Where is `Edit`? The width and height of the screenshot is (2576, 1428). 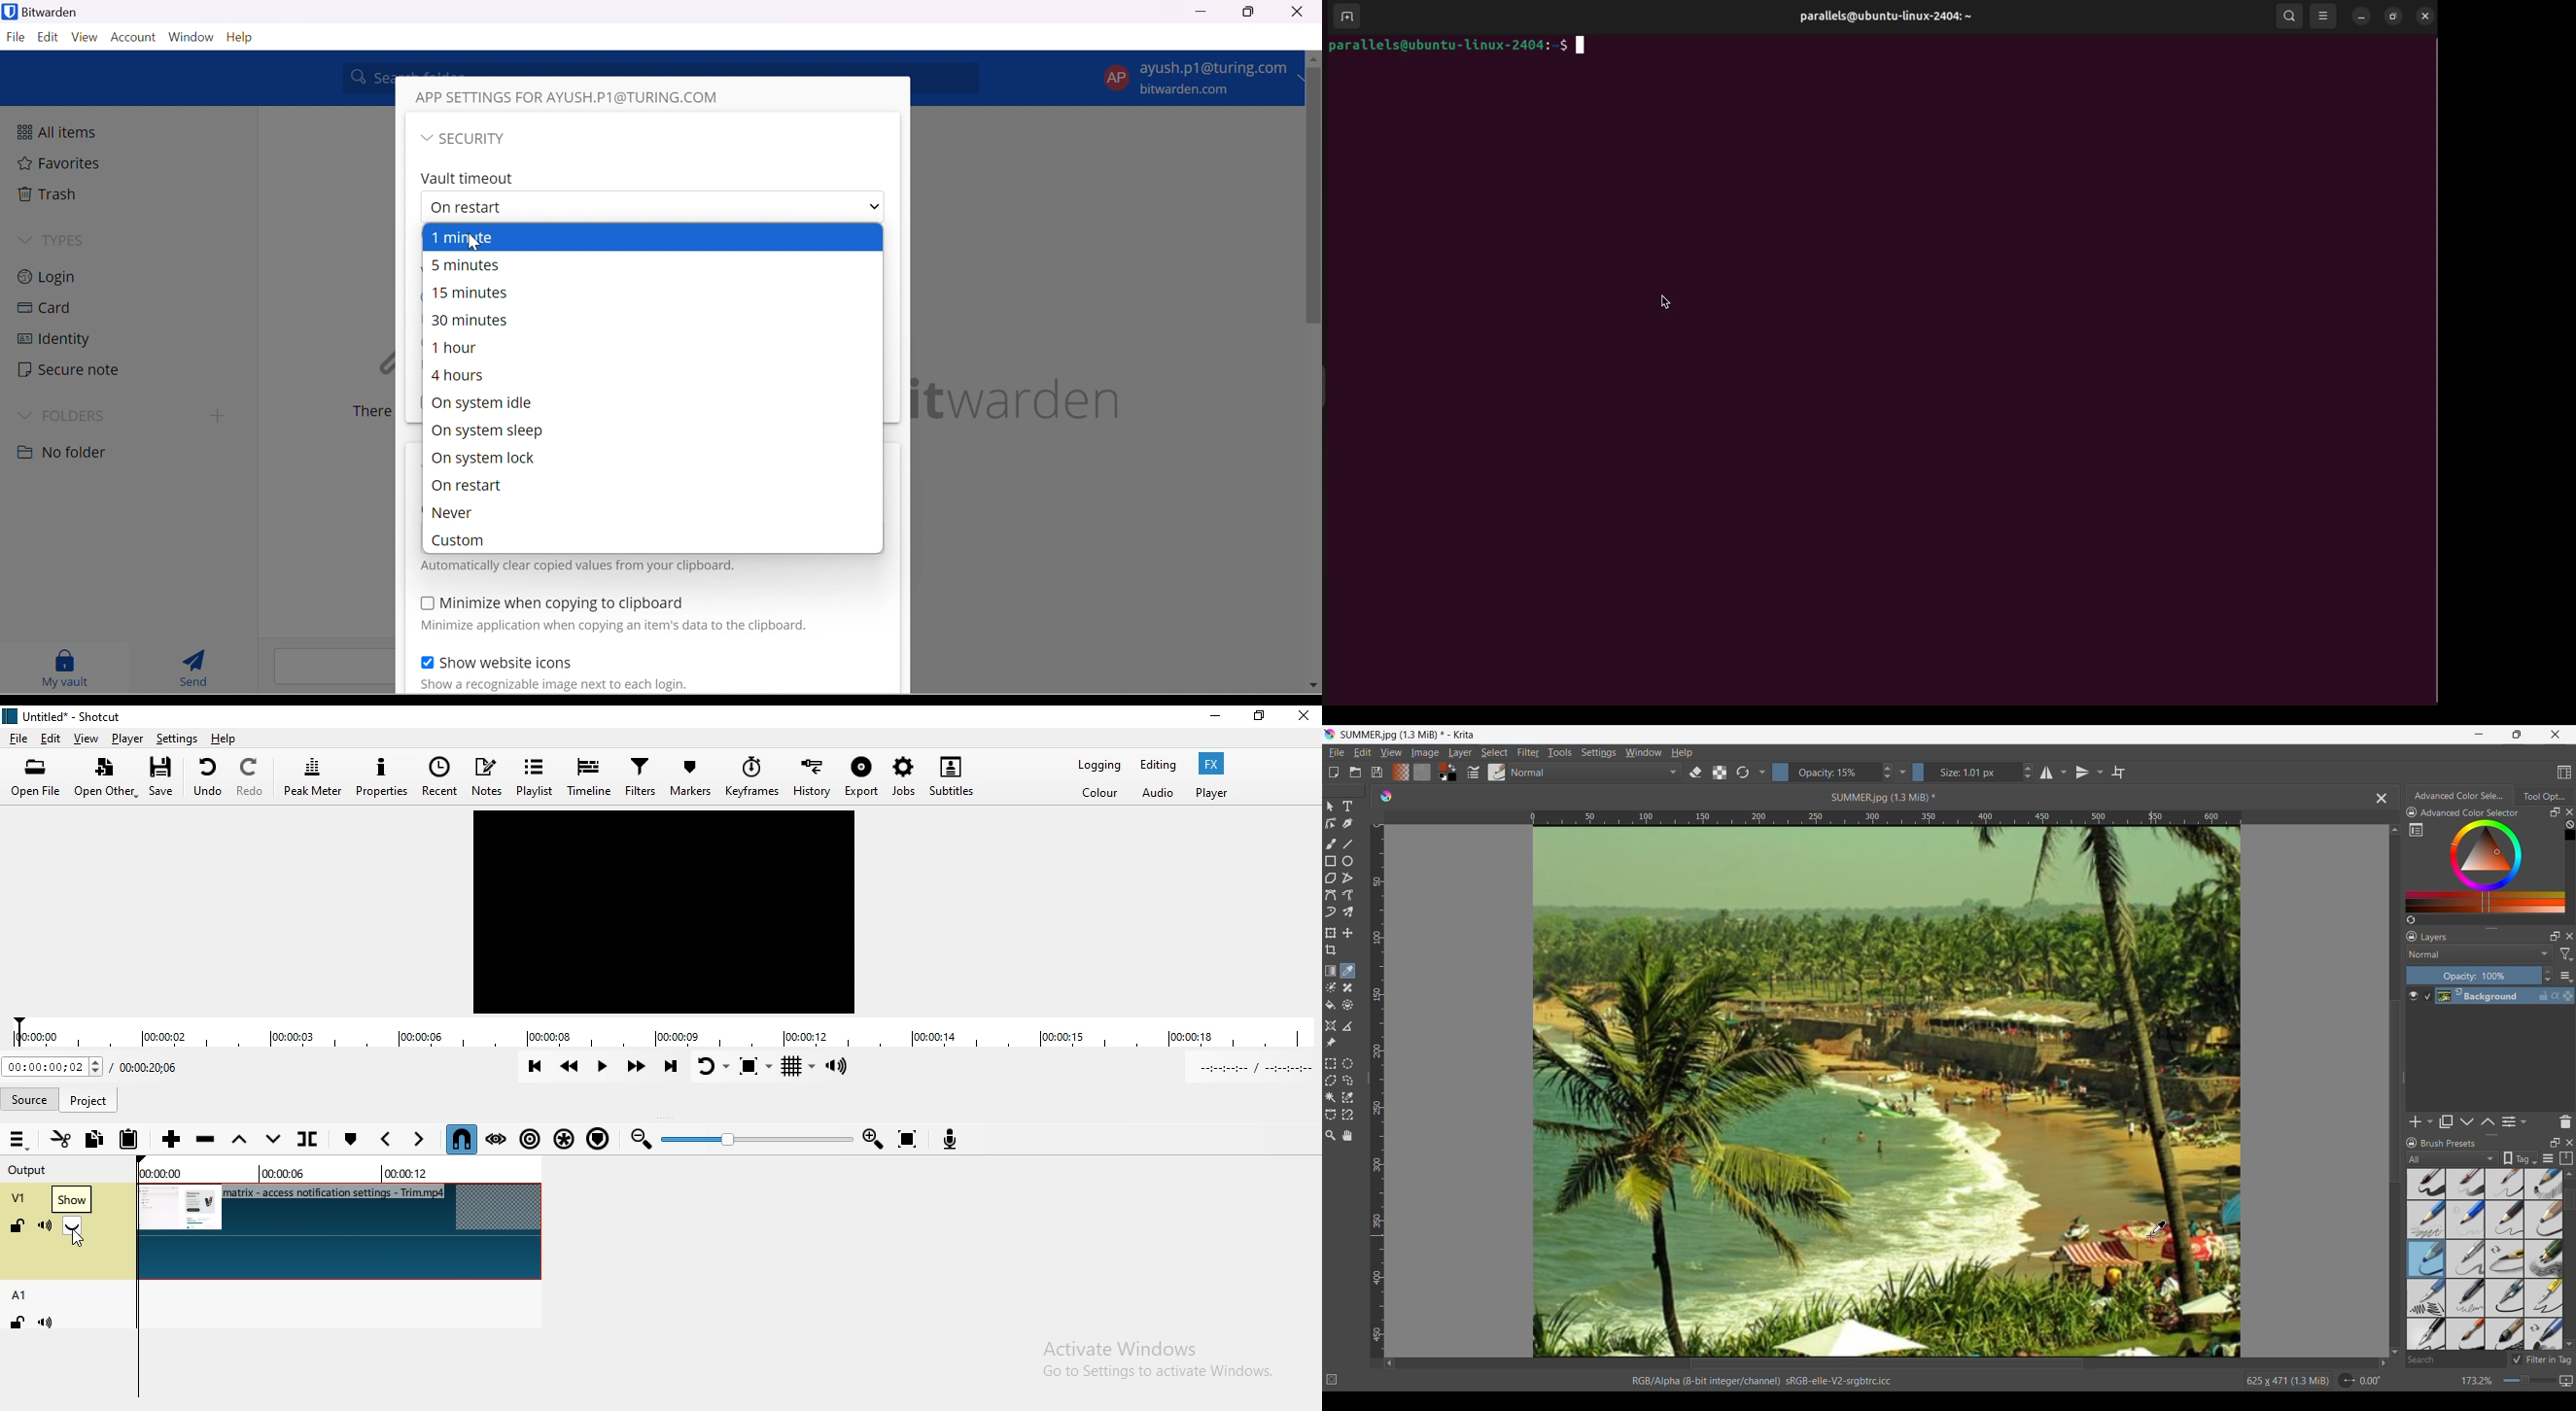
Edit is located at coordinates (52, 739).